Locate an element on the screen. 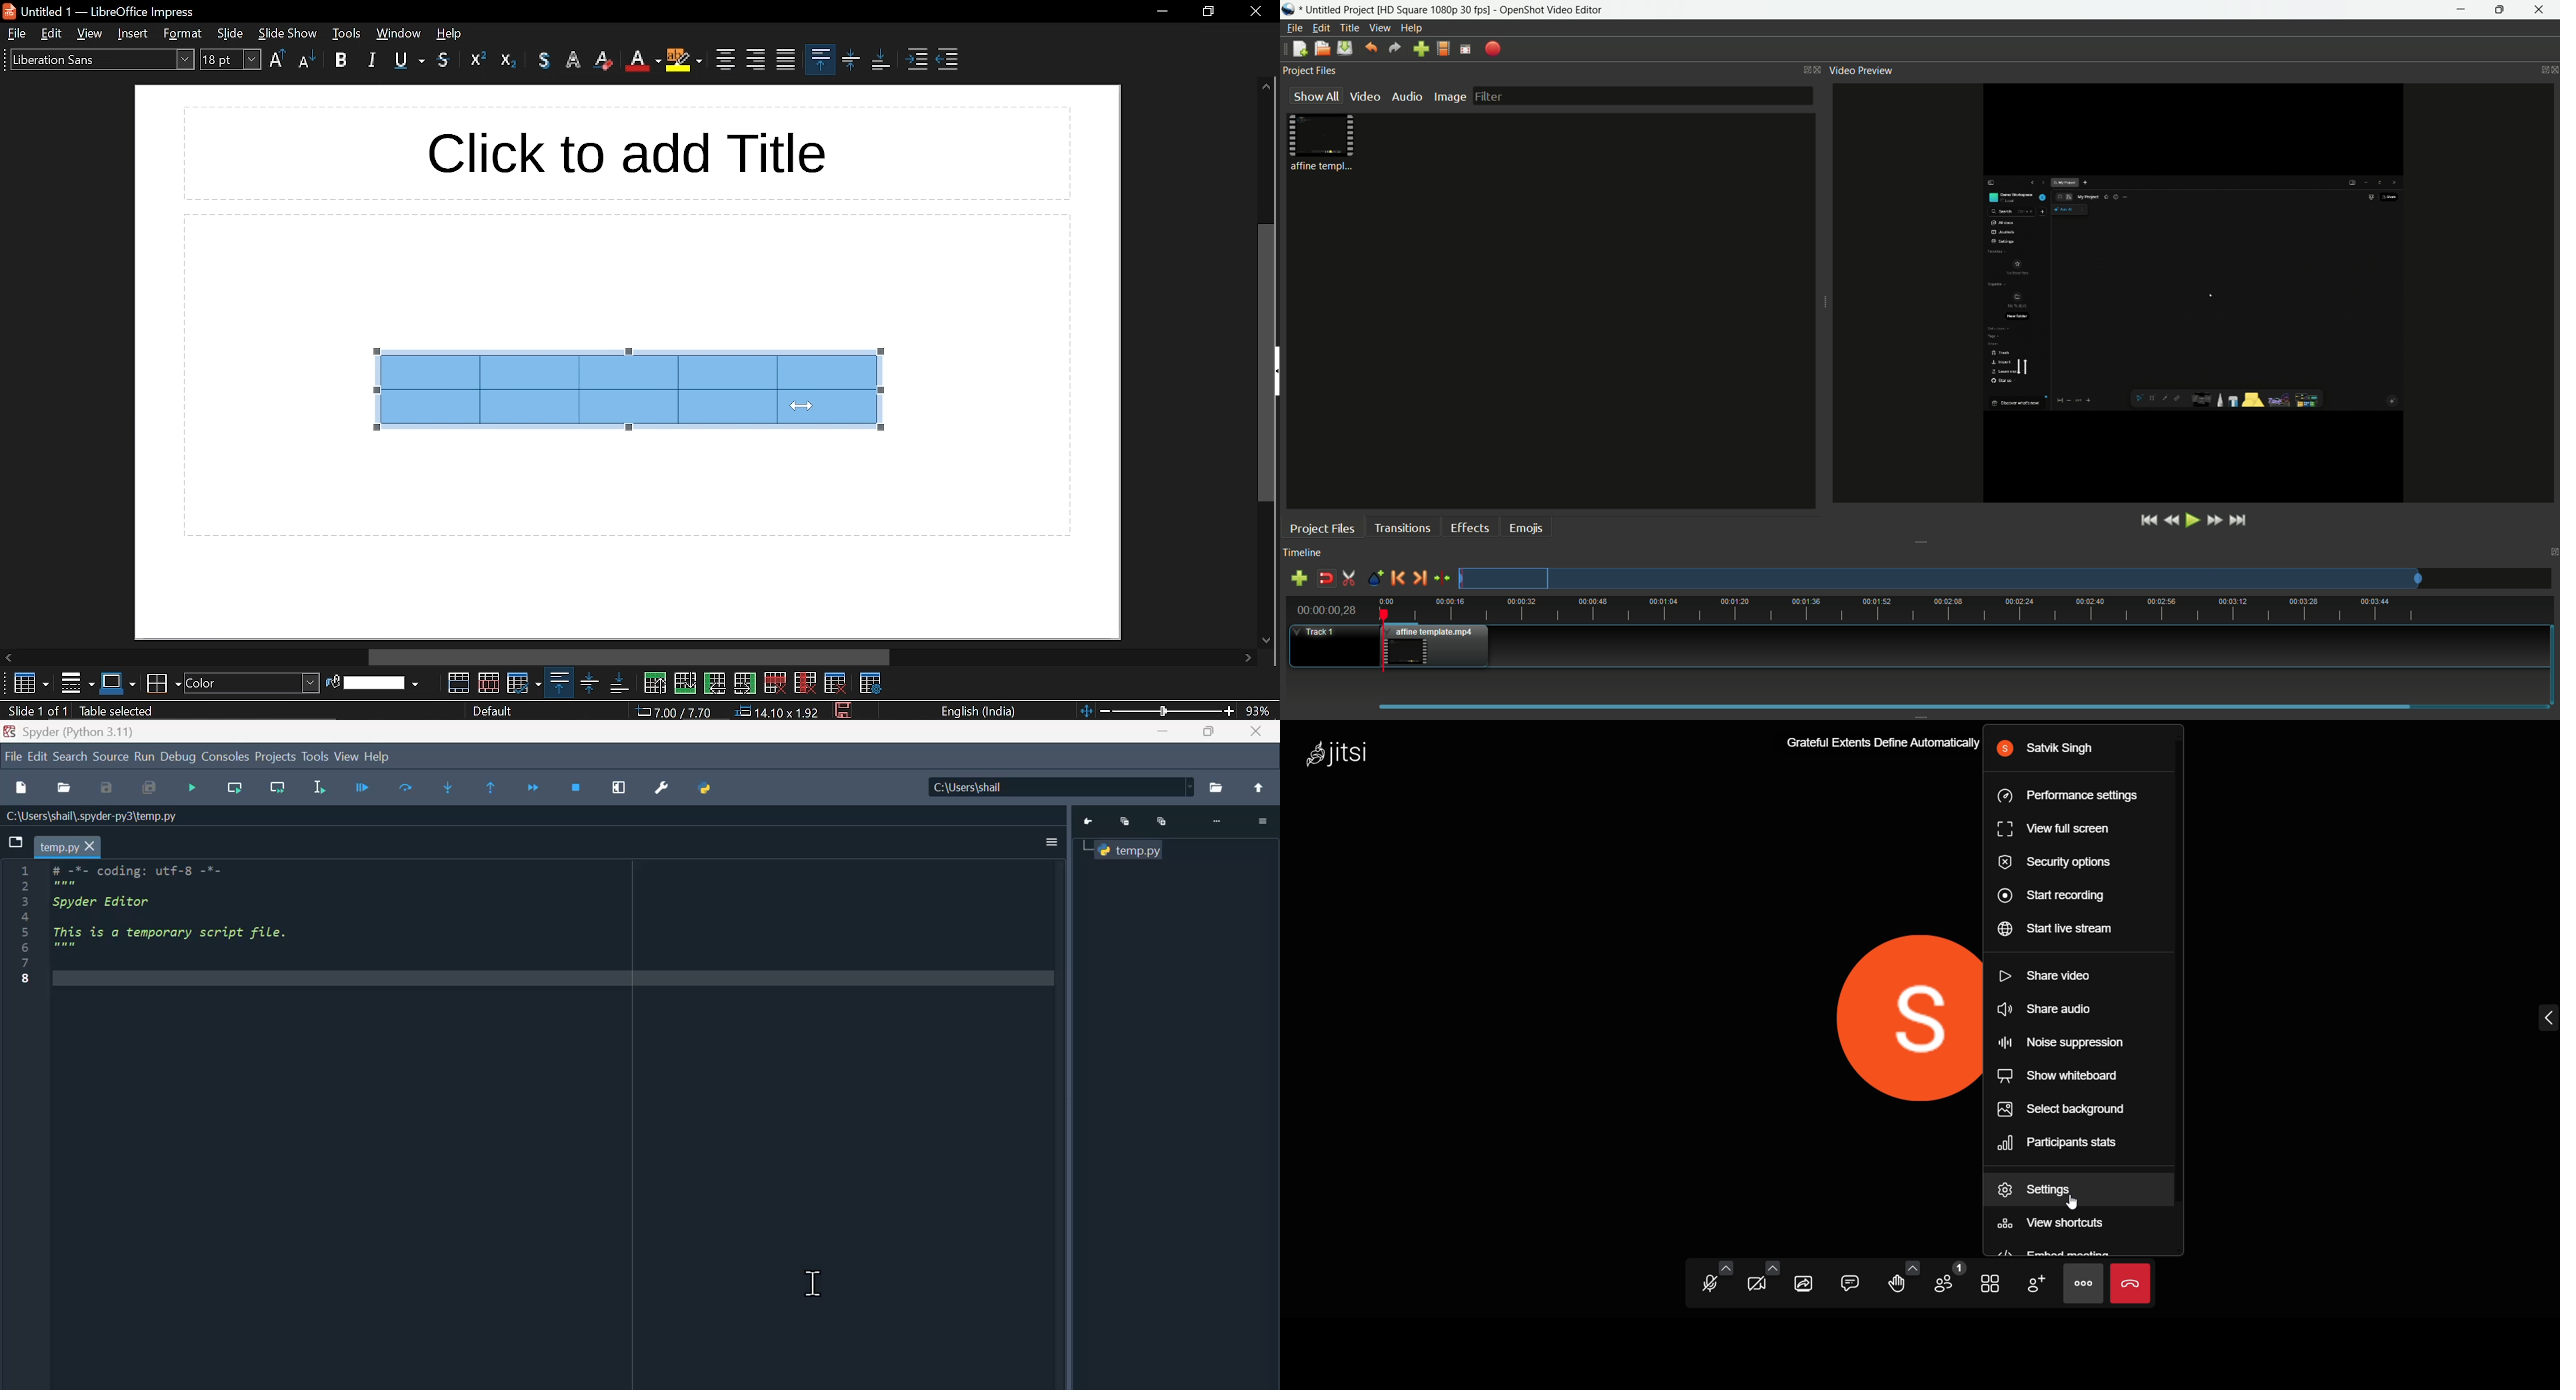 The image size is (2576, 1400). preview track is located at coordinates (1939, 578).